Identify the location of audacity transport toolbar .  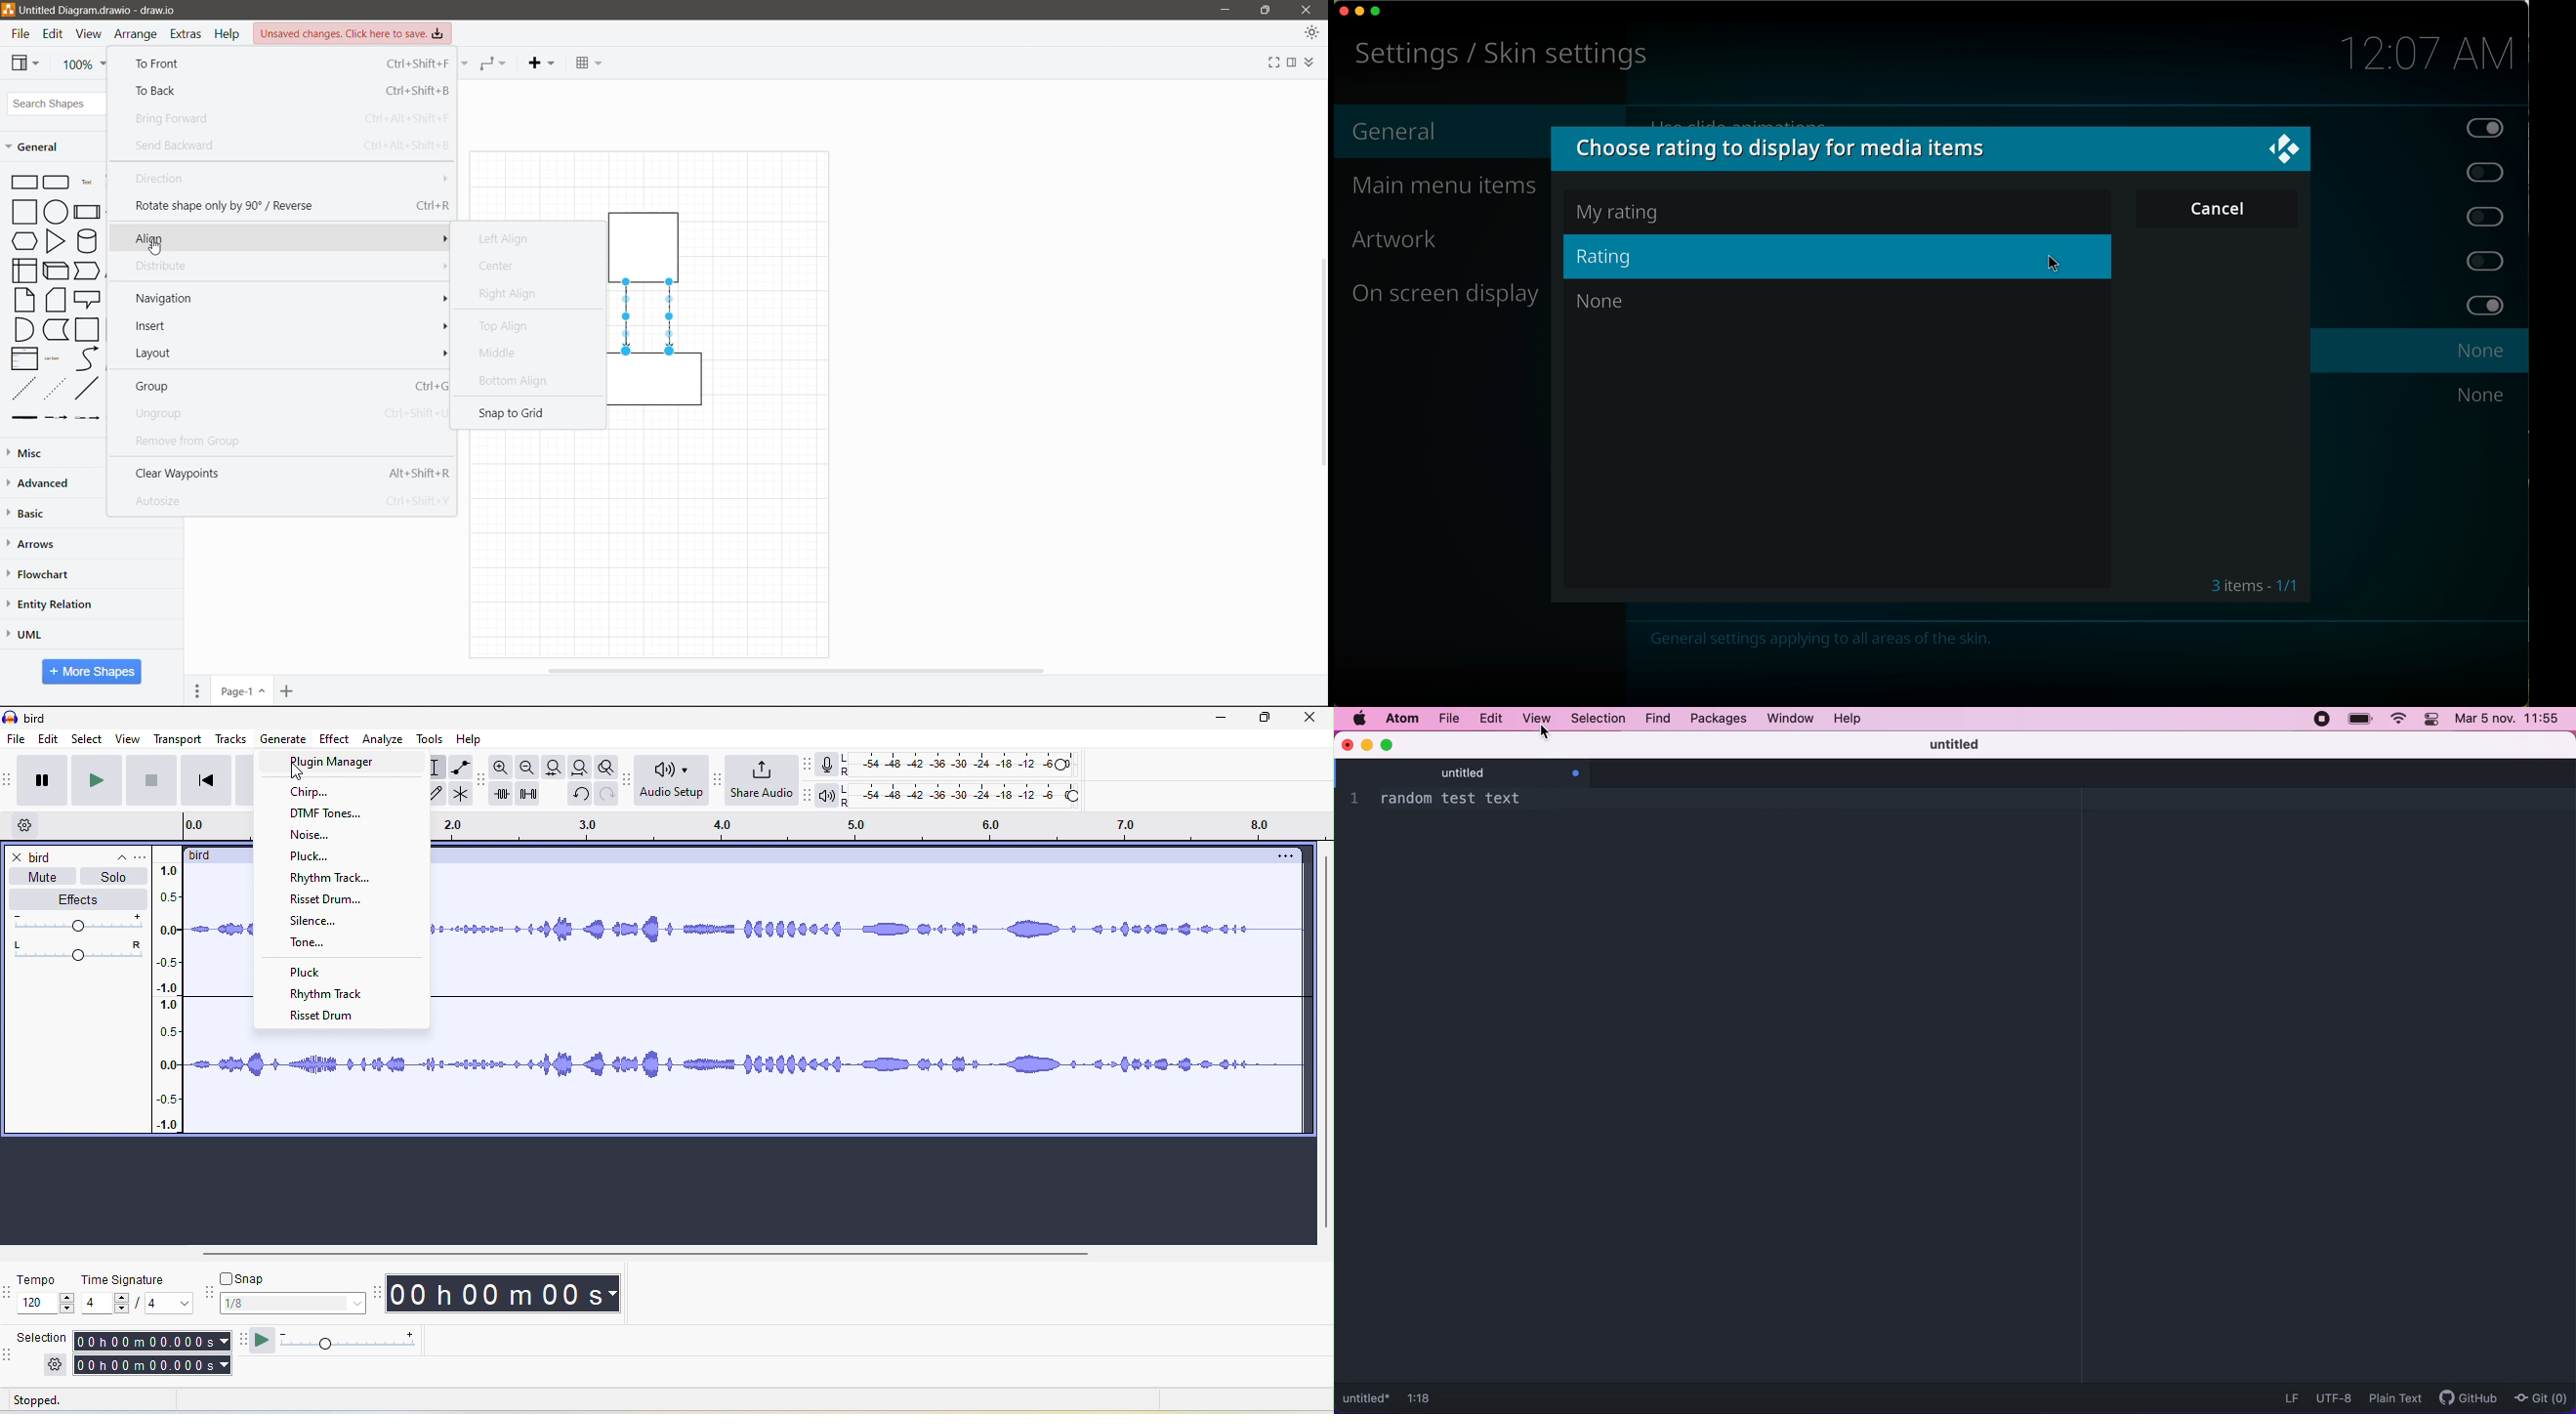
(9, 783).